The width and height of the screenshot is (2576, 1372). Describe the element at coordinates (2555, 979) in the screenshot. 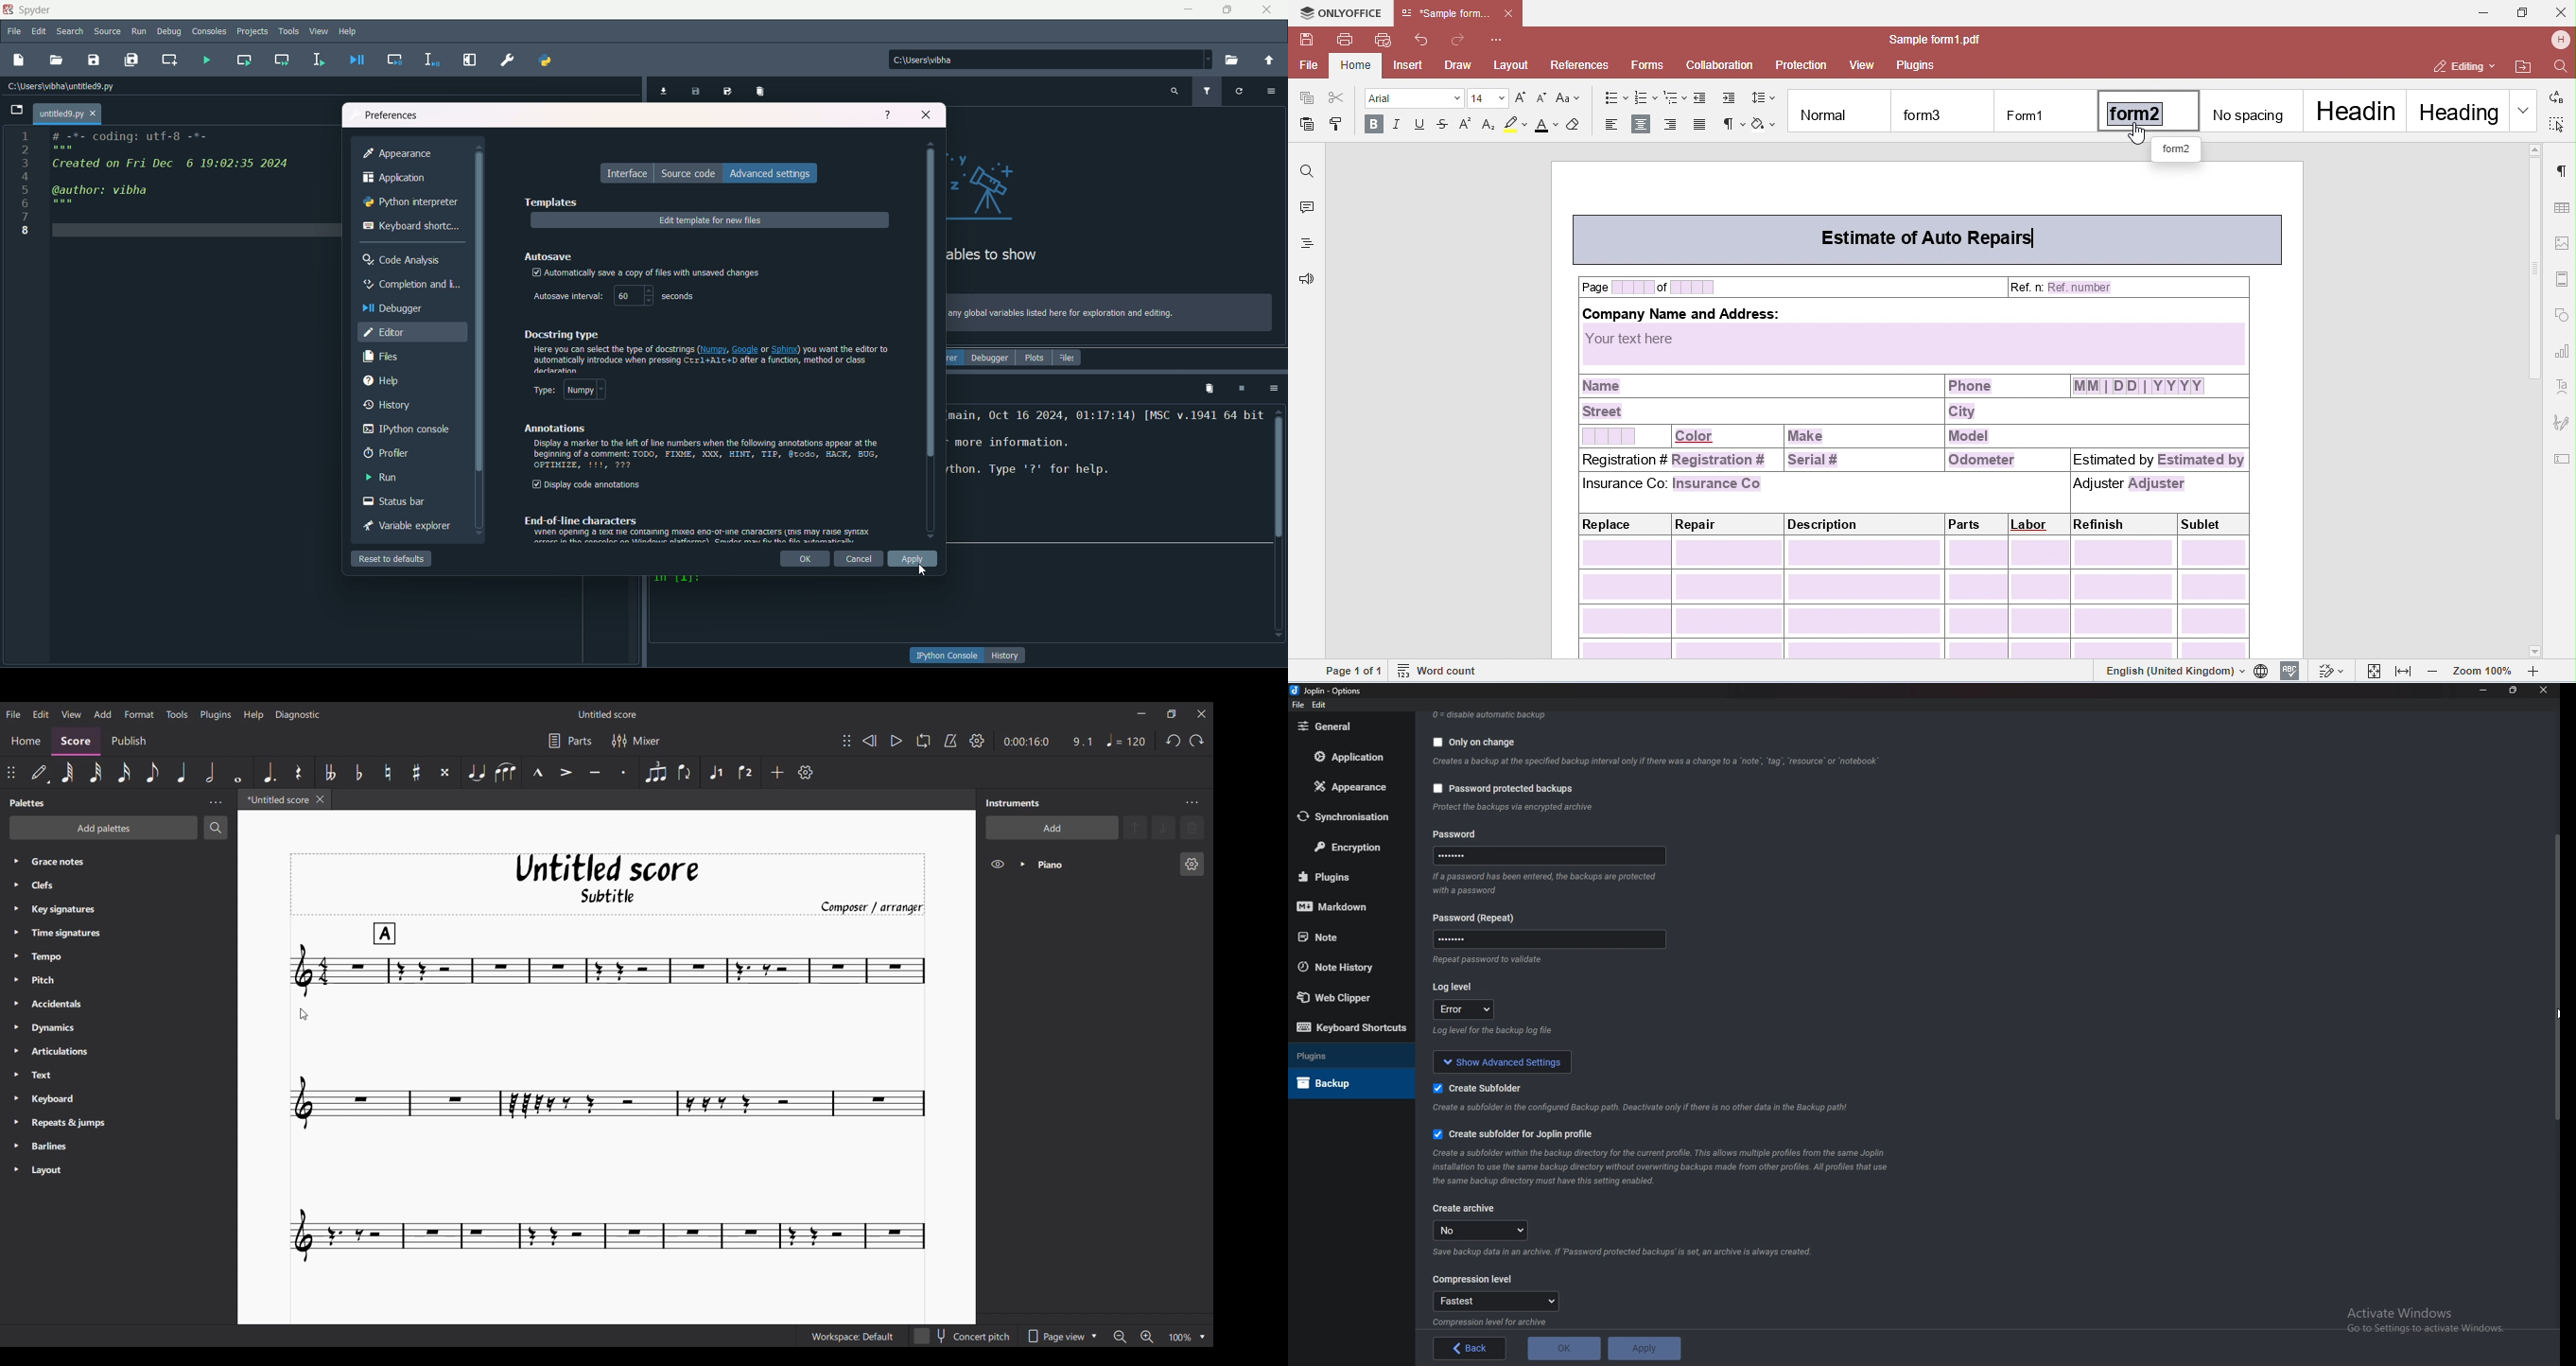

I see `scroll bar` at that location.